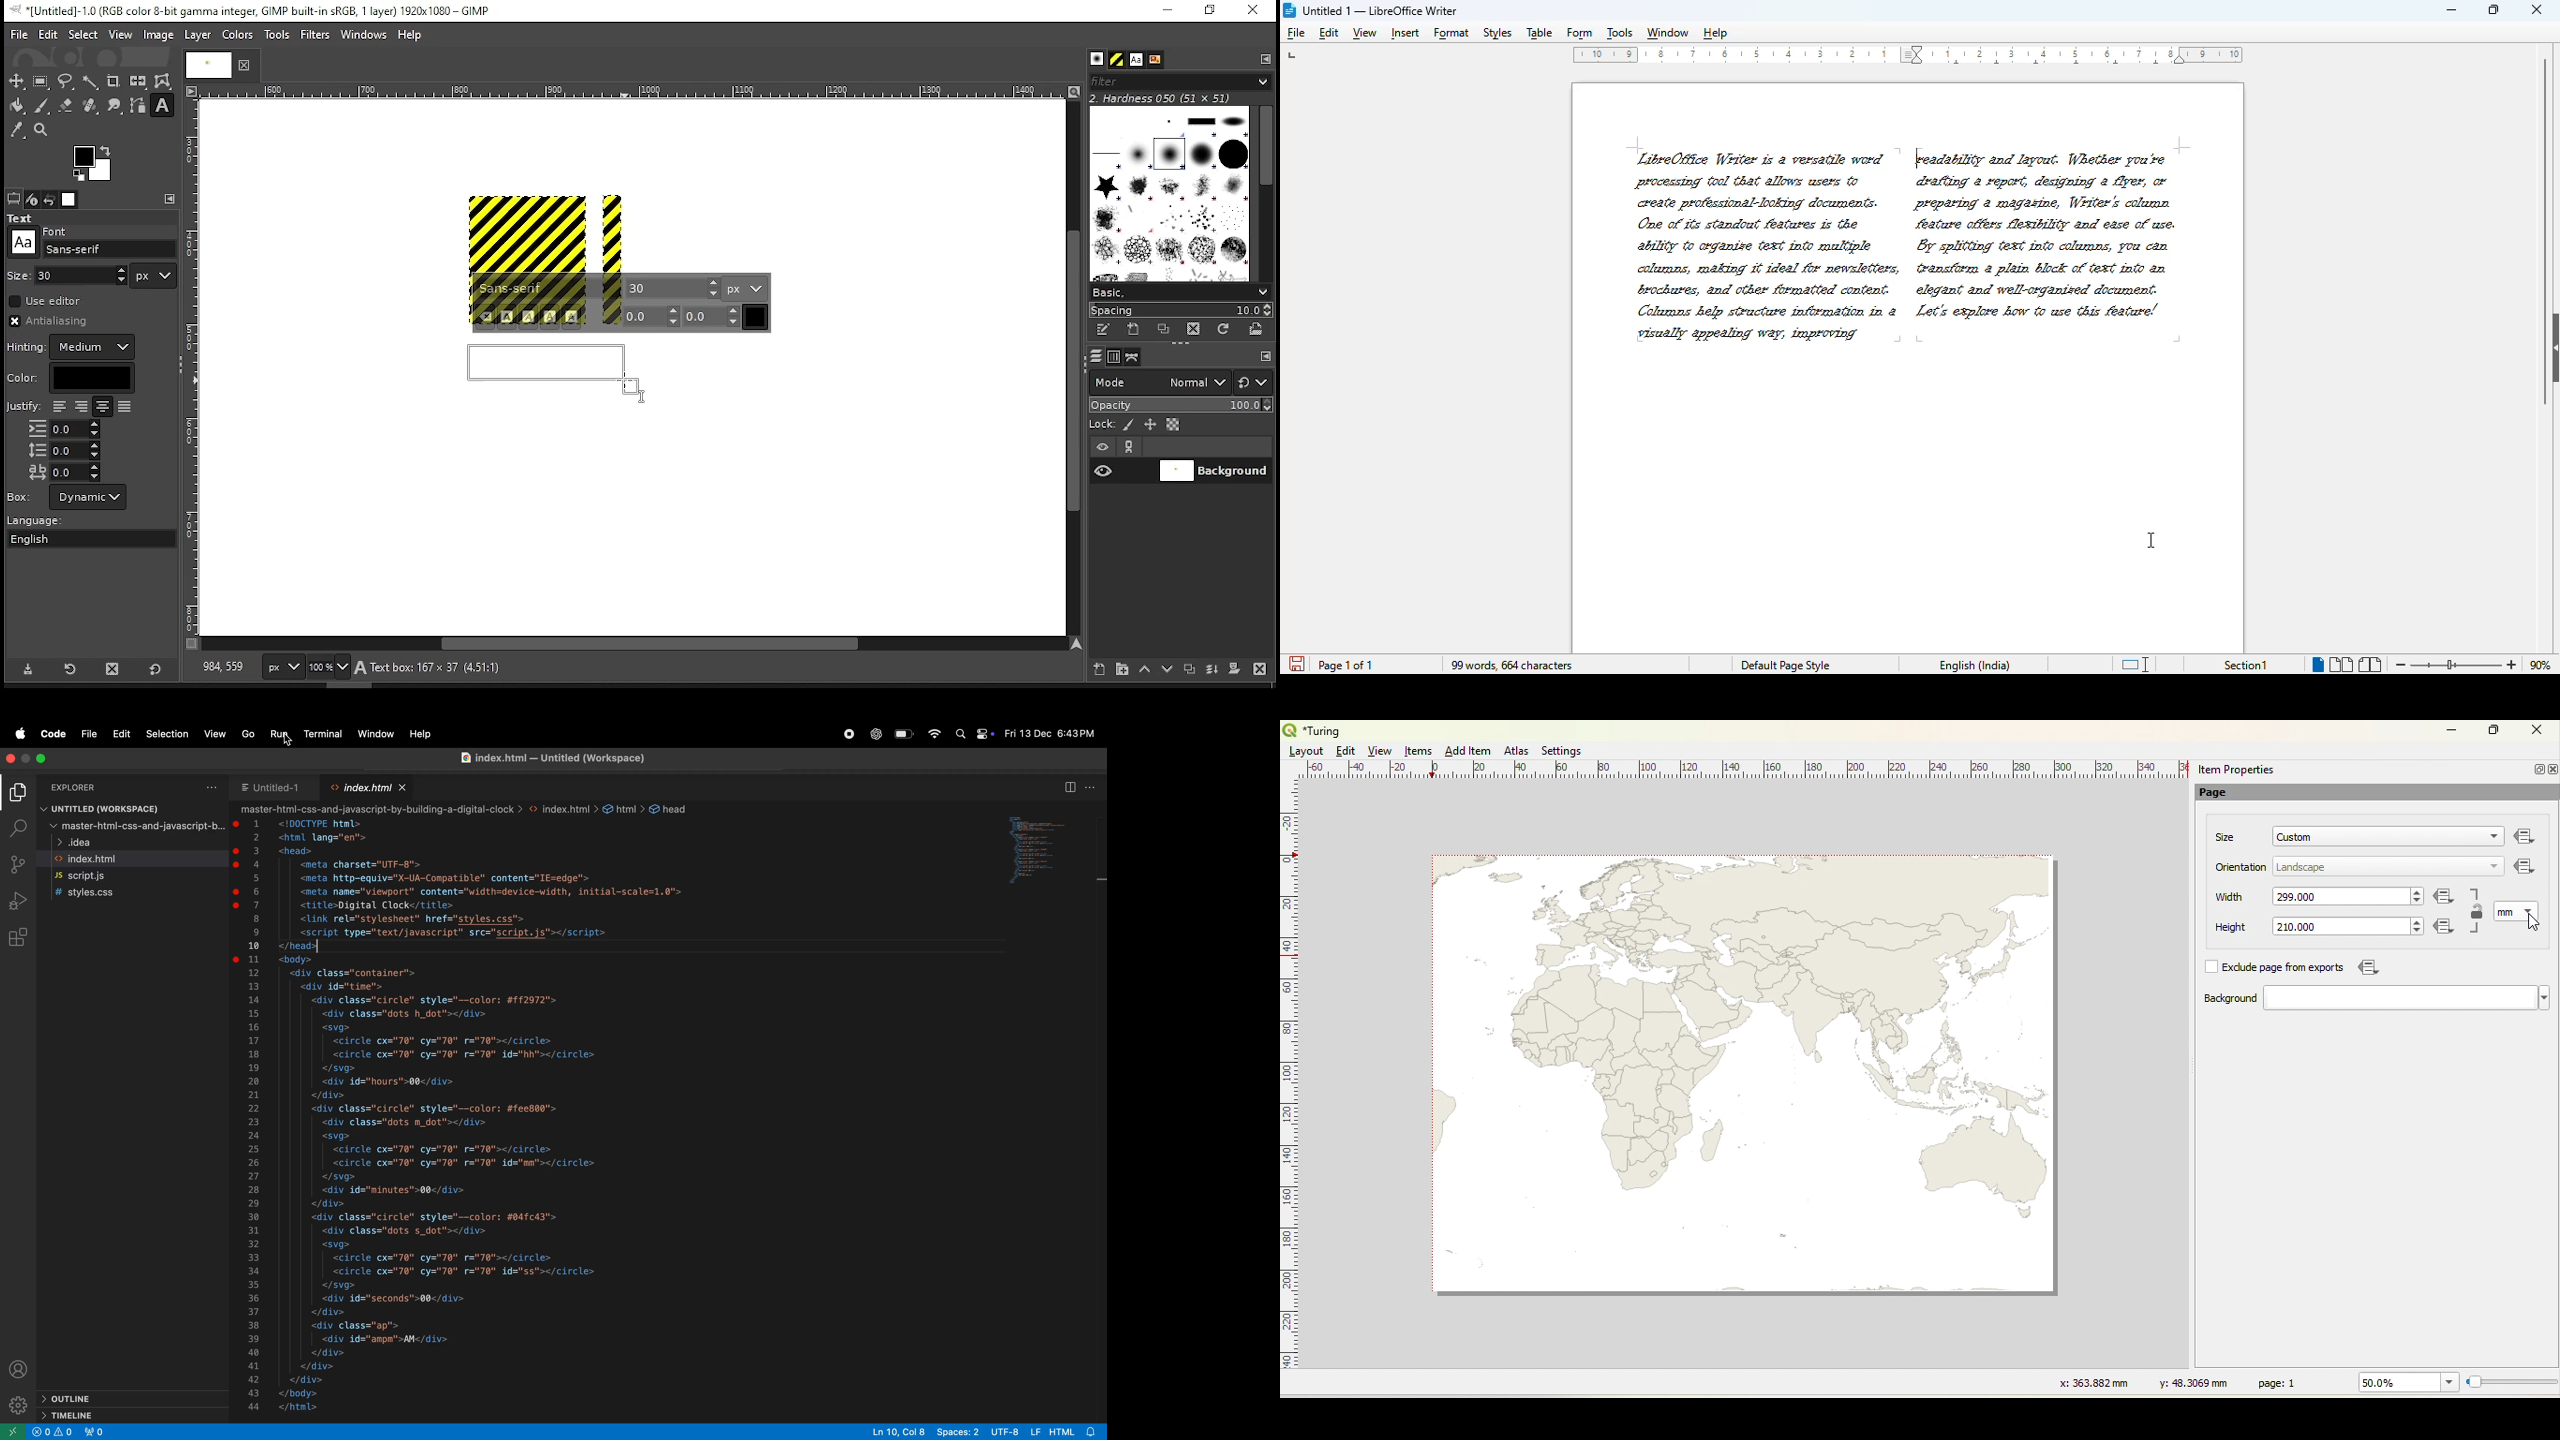  What do you see at coordinates (63, 472) in the screenshot?
I see `adjust character spacing` at bounding box center [63, 472].